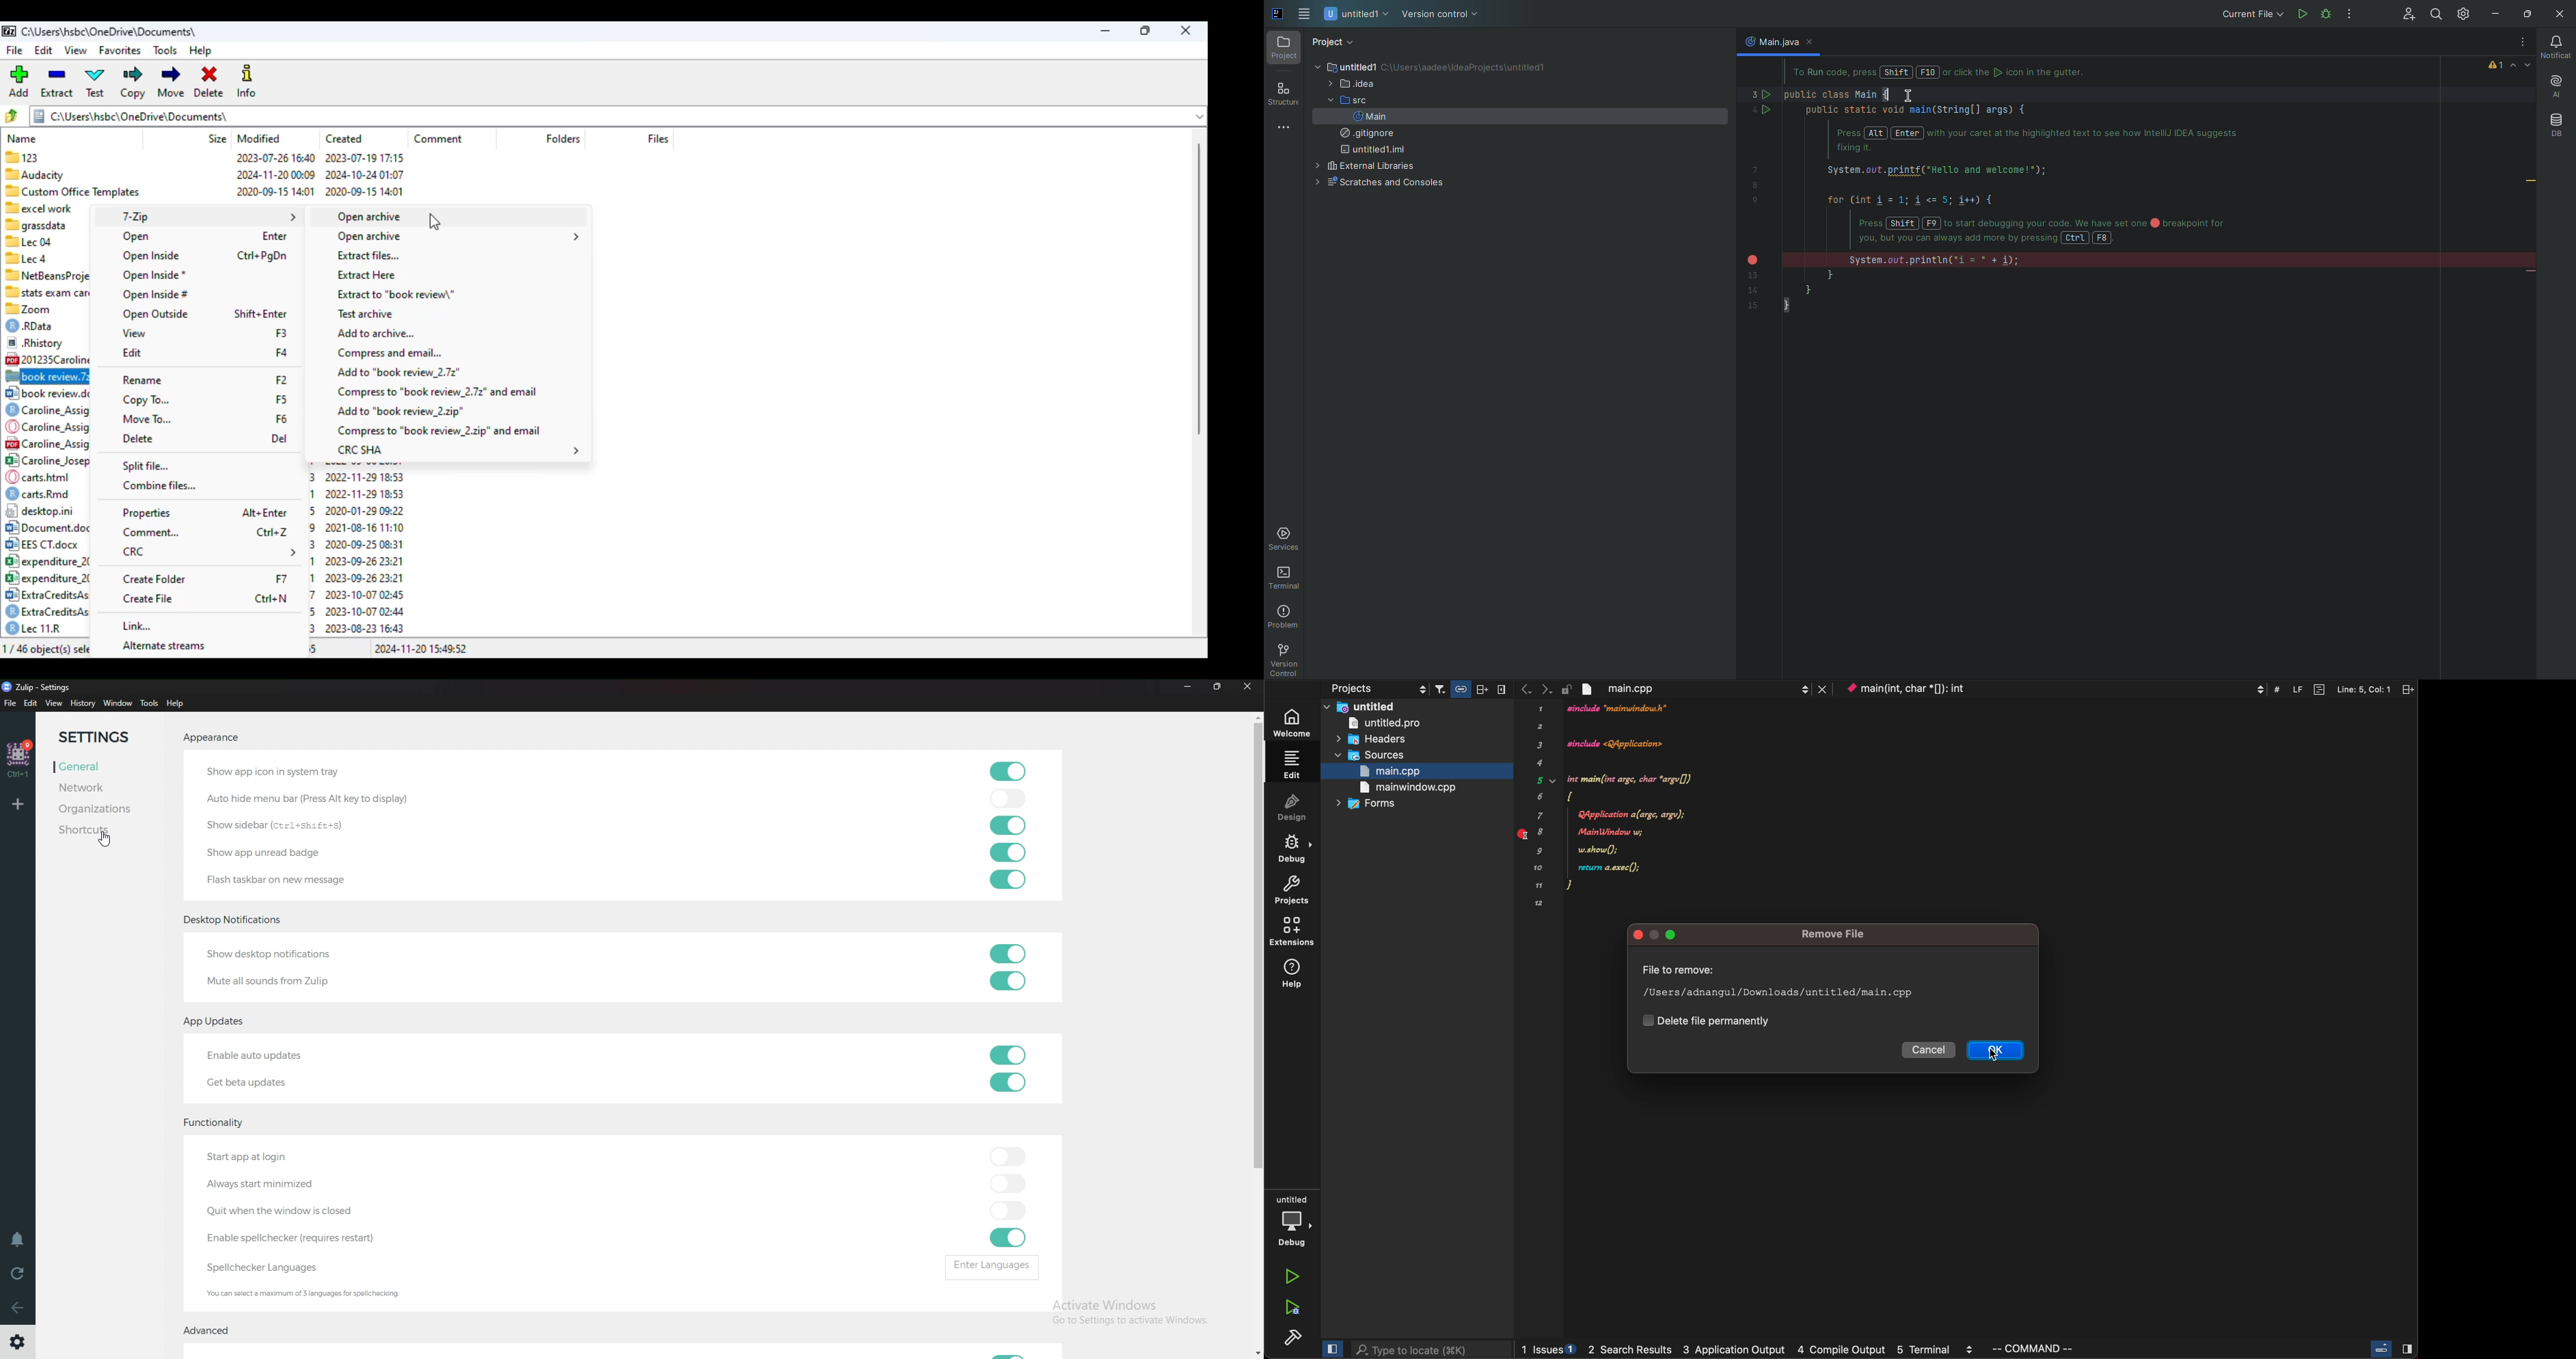 This screenshot has width=2576, height=1372. Describe the element at coordinates (44, 324) in the screenshot. I see `© RData 38899 2023-10-12 11:40 2023-10-12 11:40` at that location.